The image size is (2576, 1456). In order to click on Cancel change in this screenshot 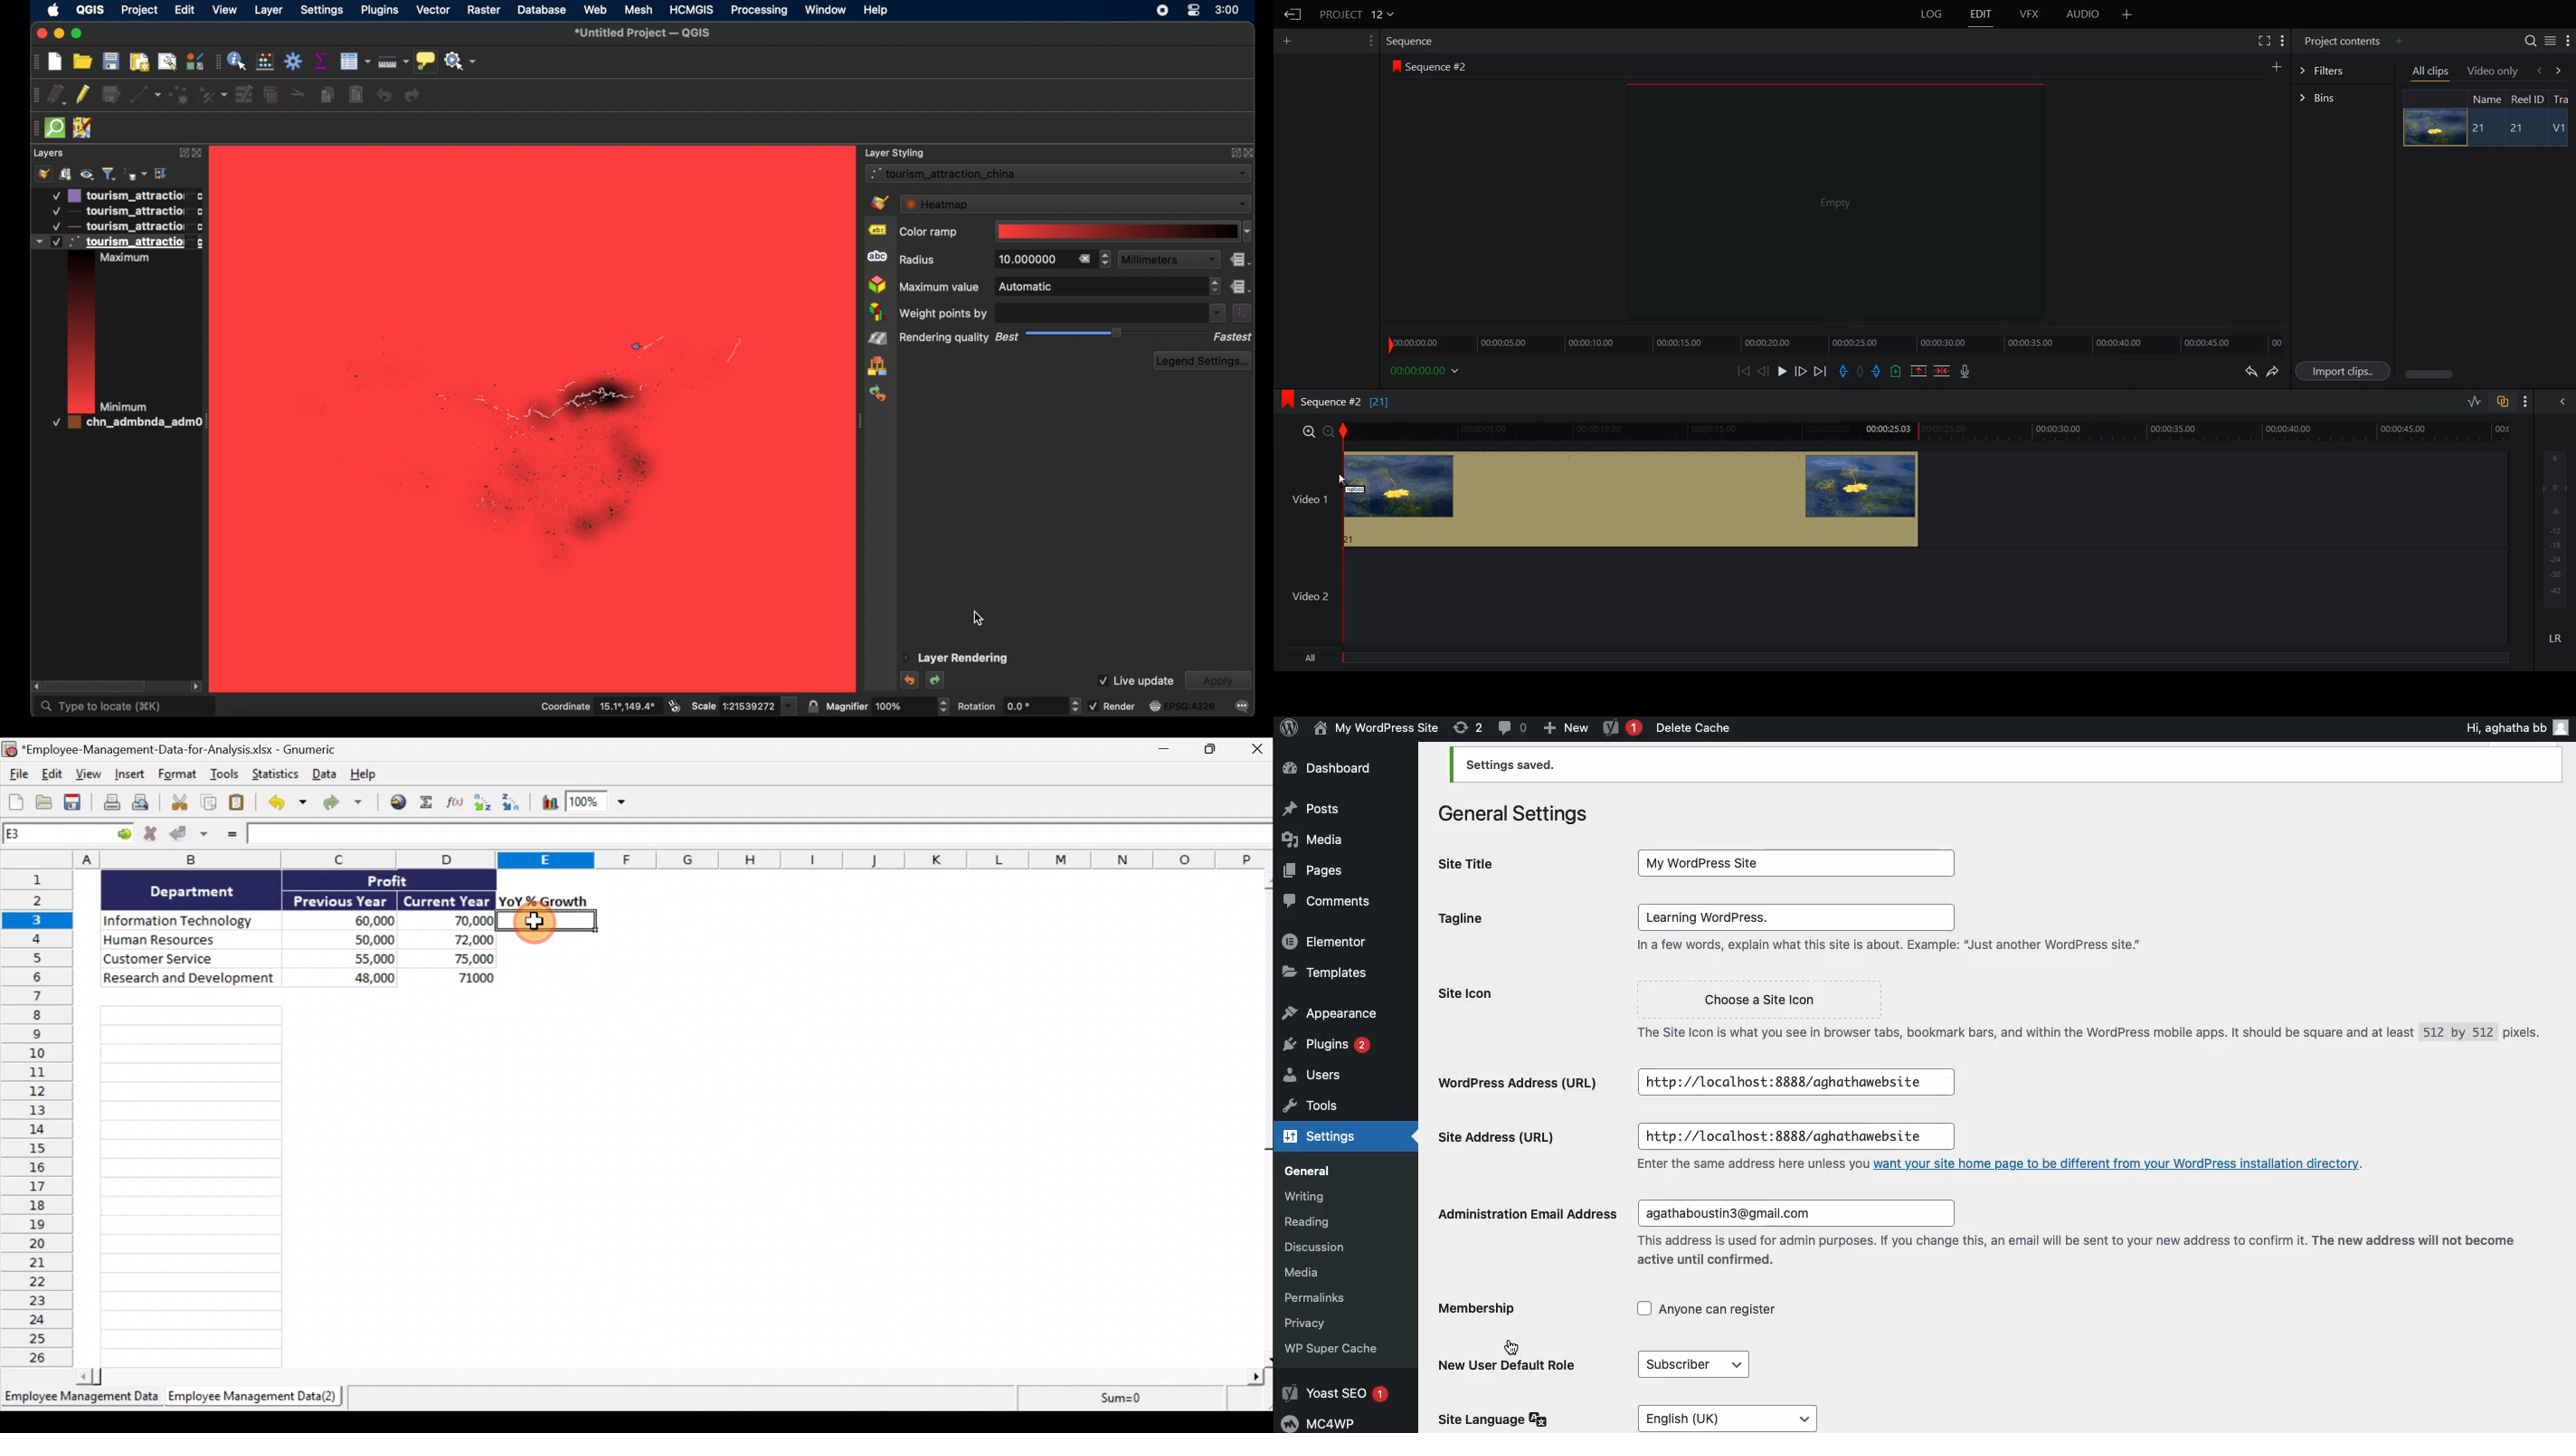, I will do `click(152, 834)`.